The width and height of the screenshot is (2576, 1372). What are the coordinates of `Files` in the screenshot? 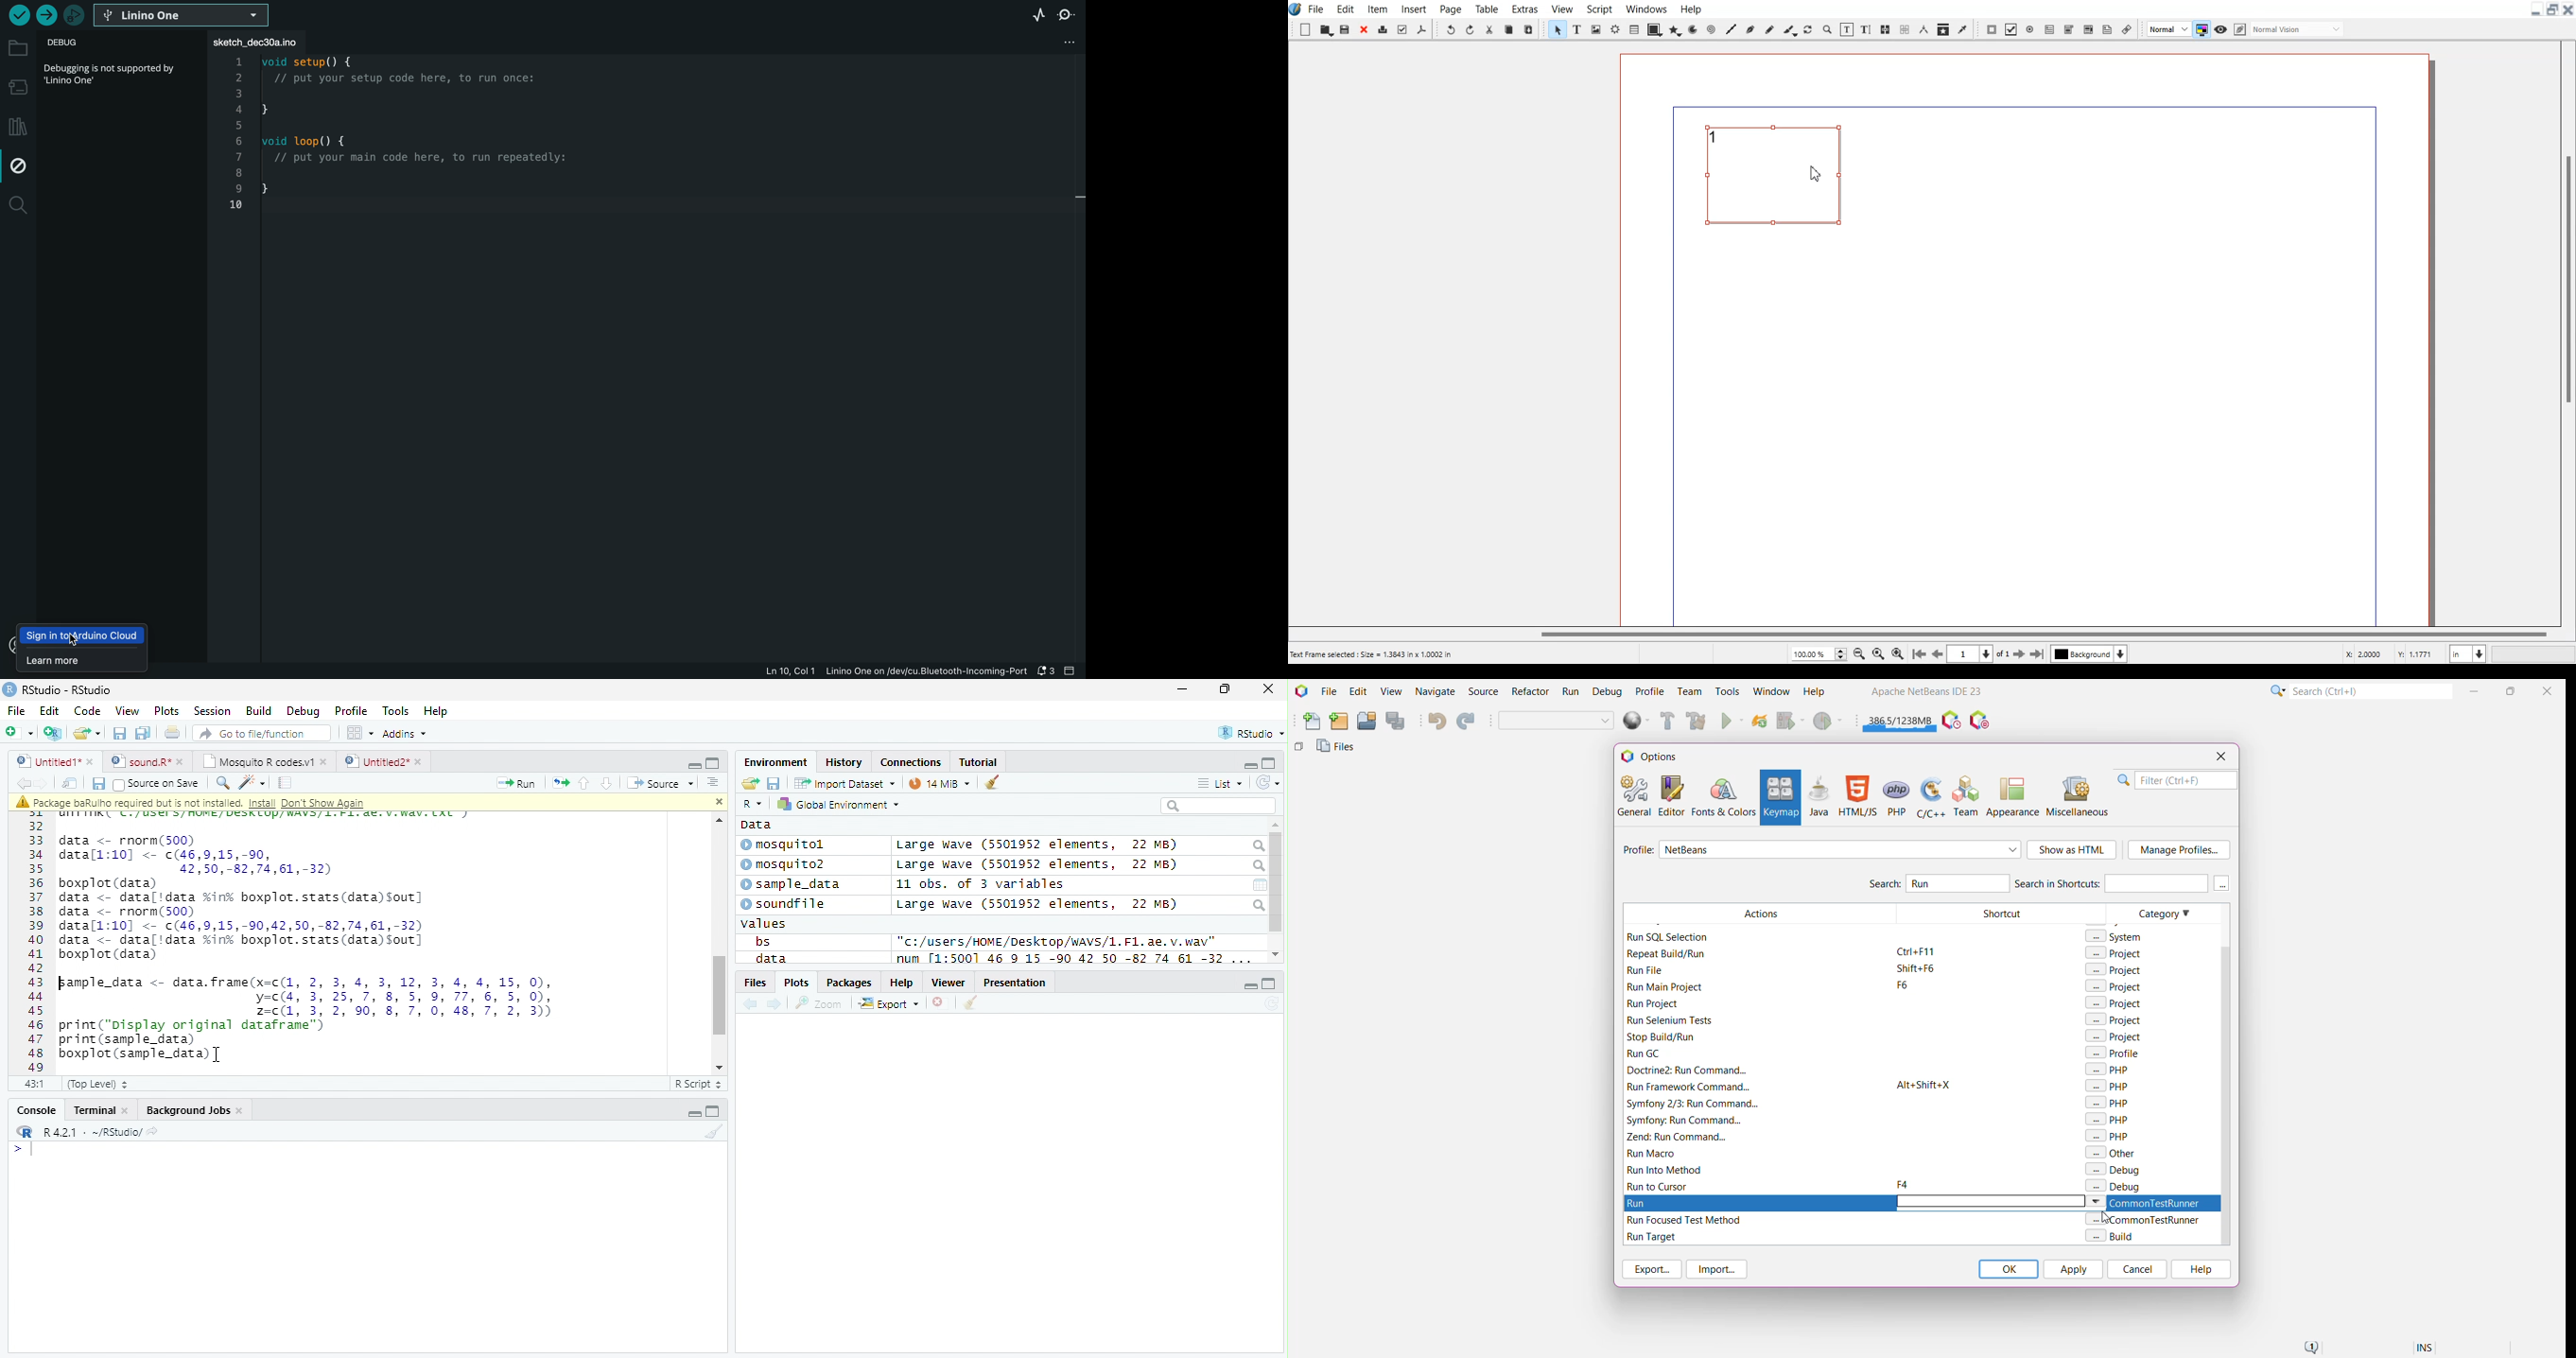 It's located at (754, 983).